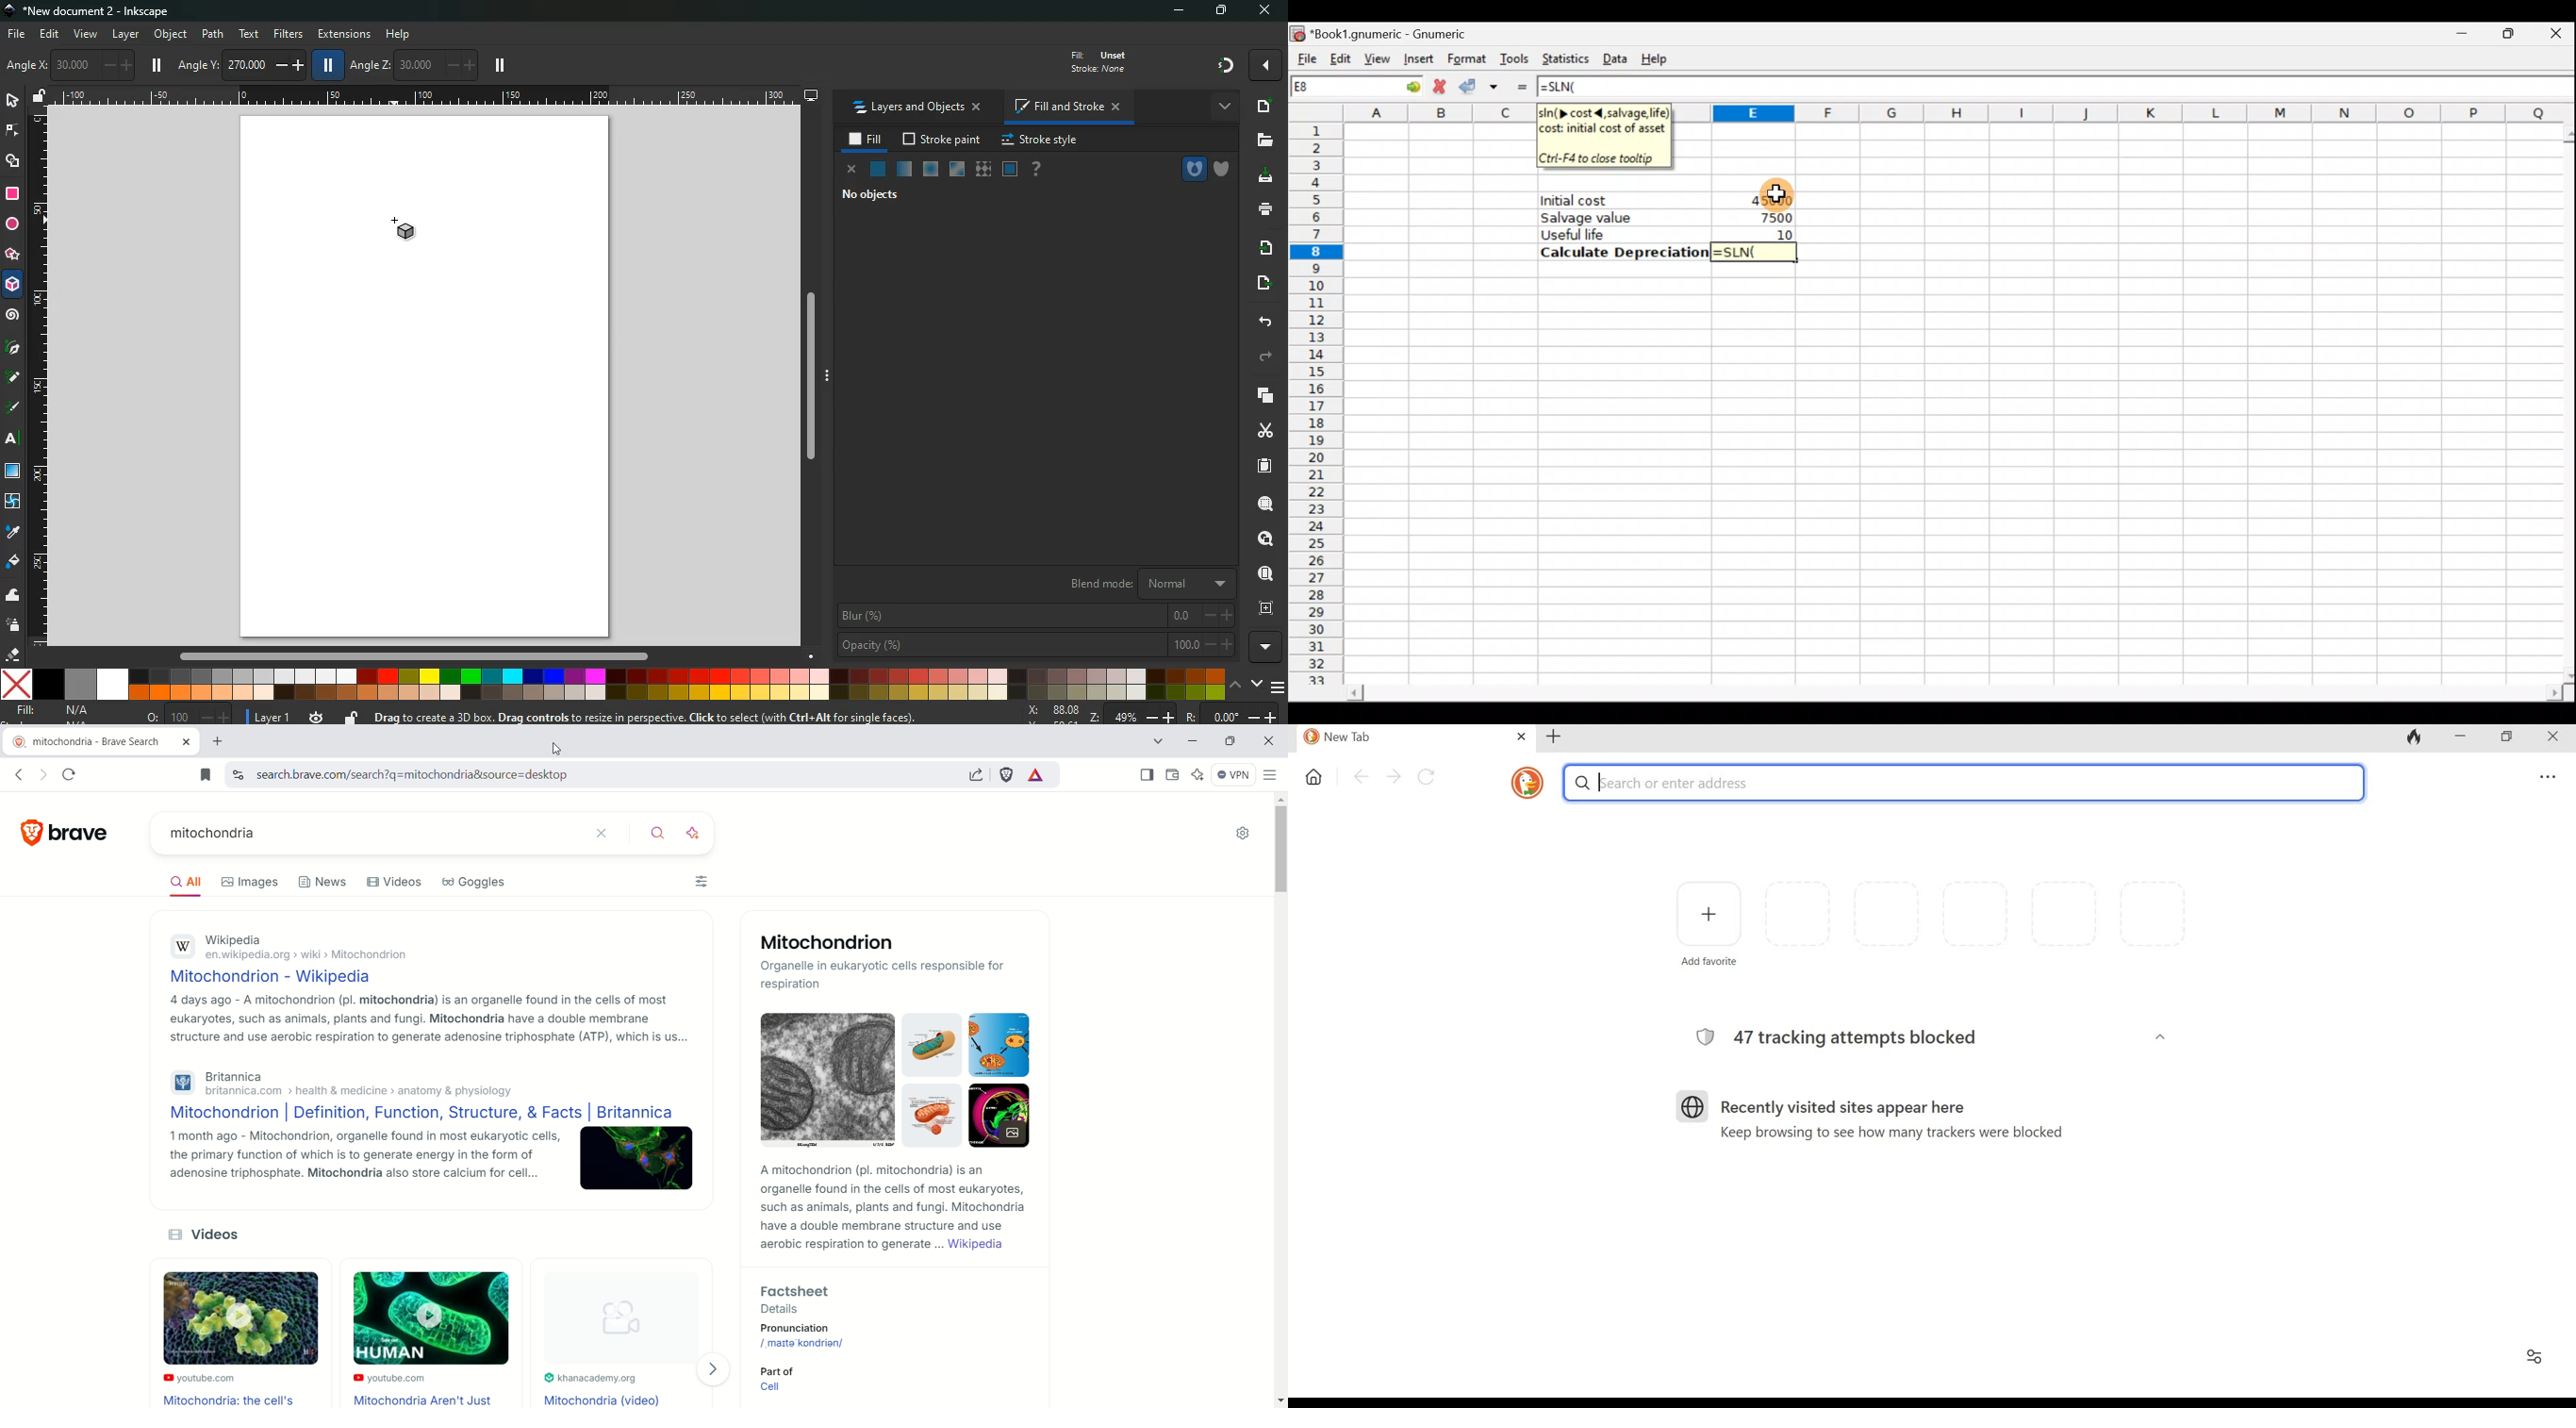  I want to click on Insert, so click(1417, 59).